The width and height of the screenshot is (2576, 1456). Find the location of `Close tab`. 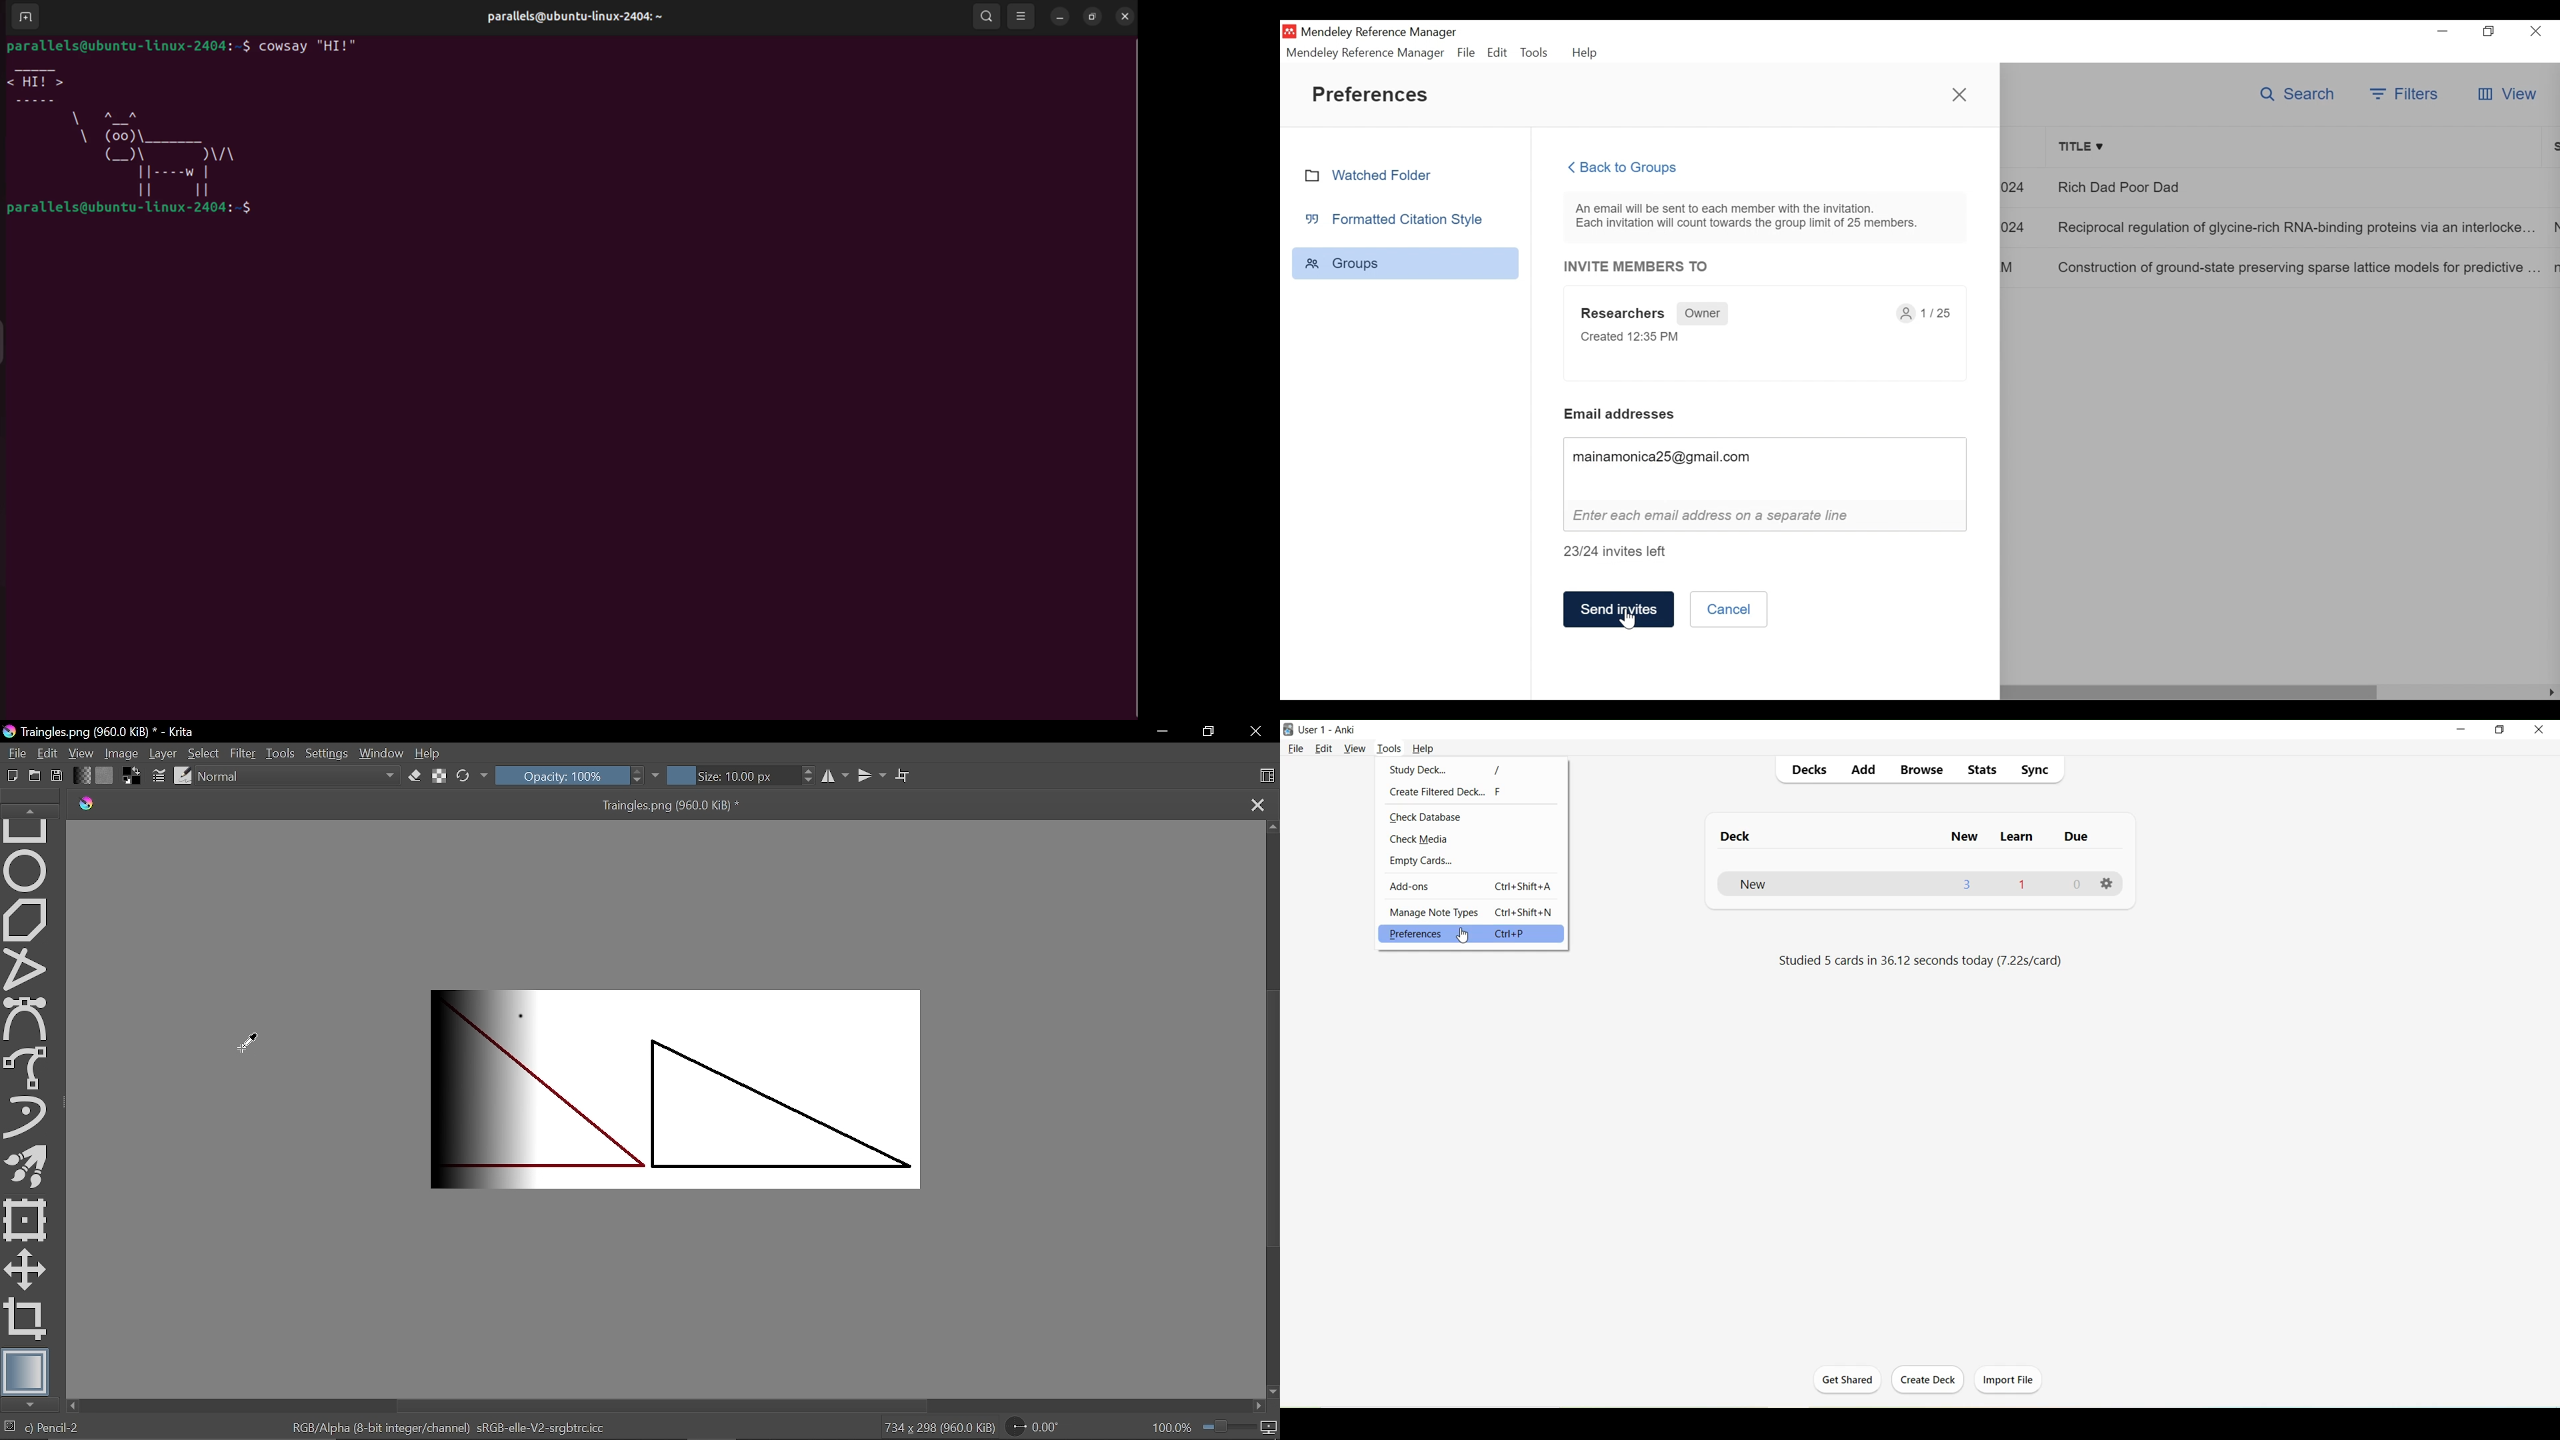

Close tab is located at coordinates (1258, 803).